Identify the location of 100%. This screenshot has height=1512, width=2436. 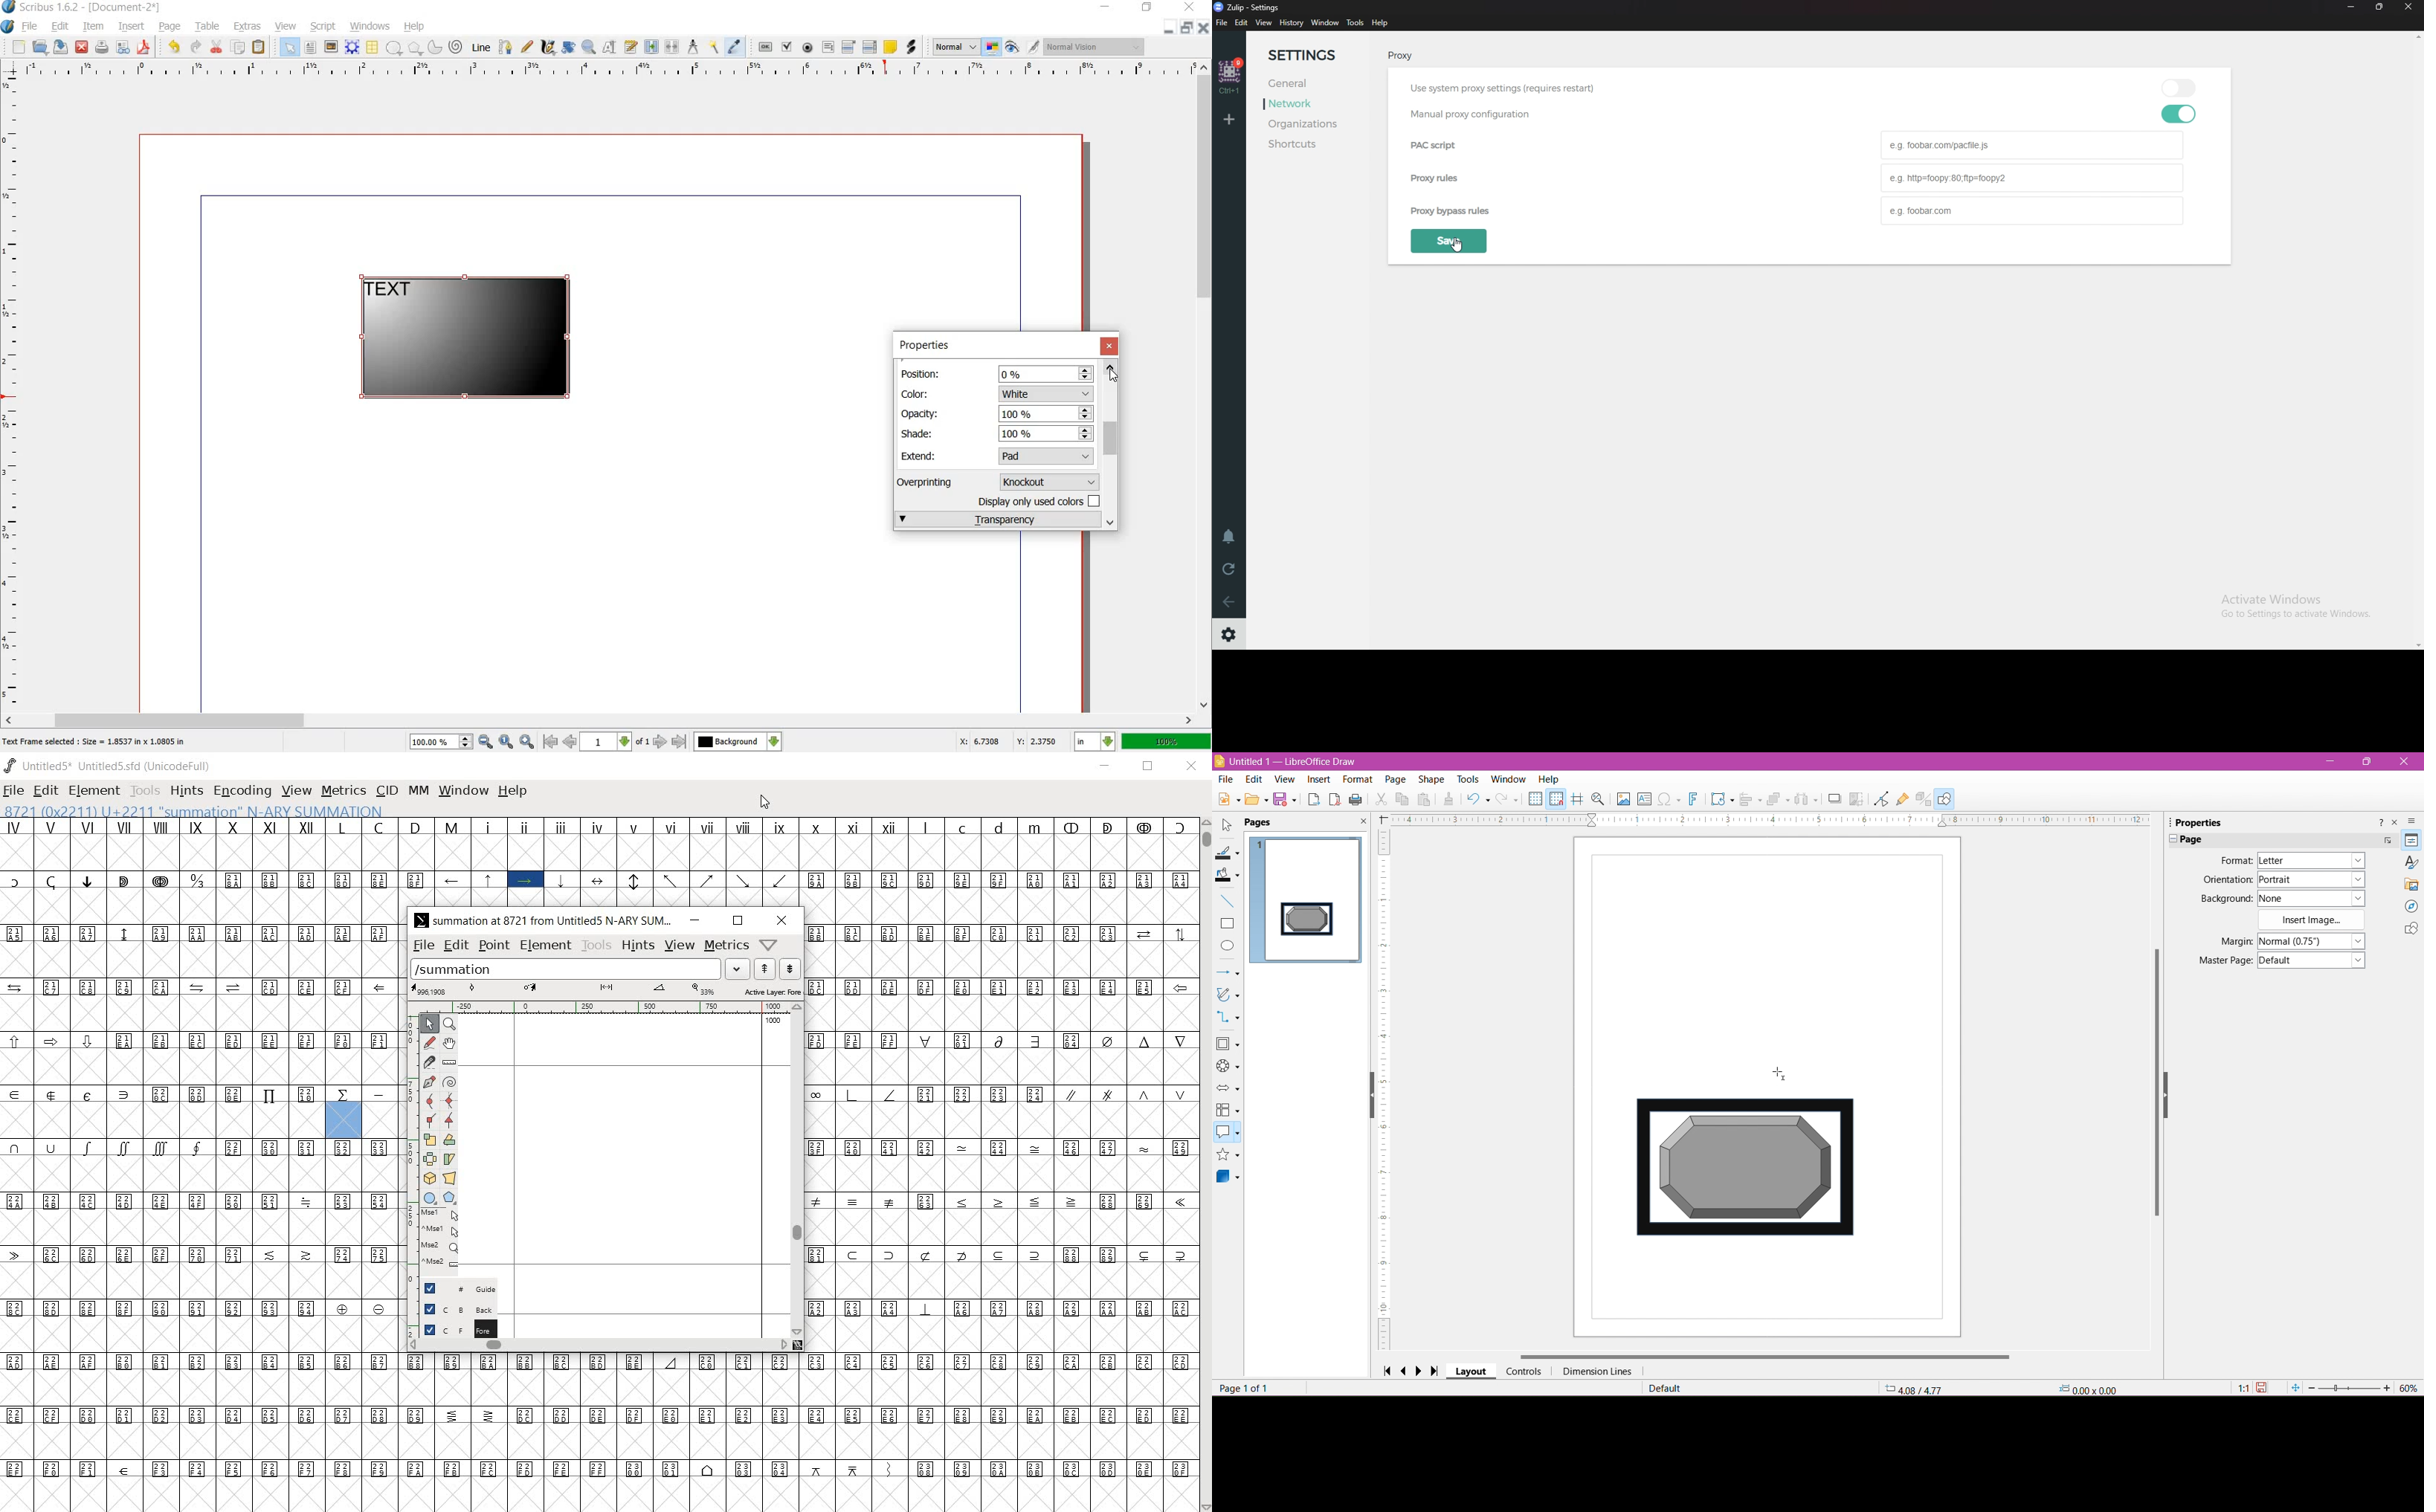
(1045, 415).